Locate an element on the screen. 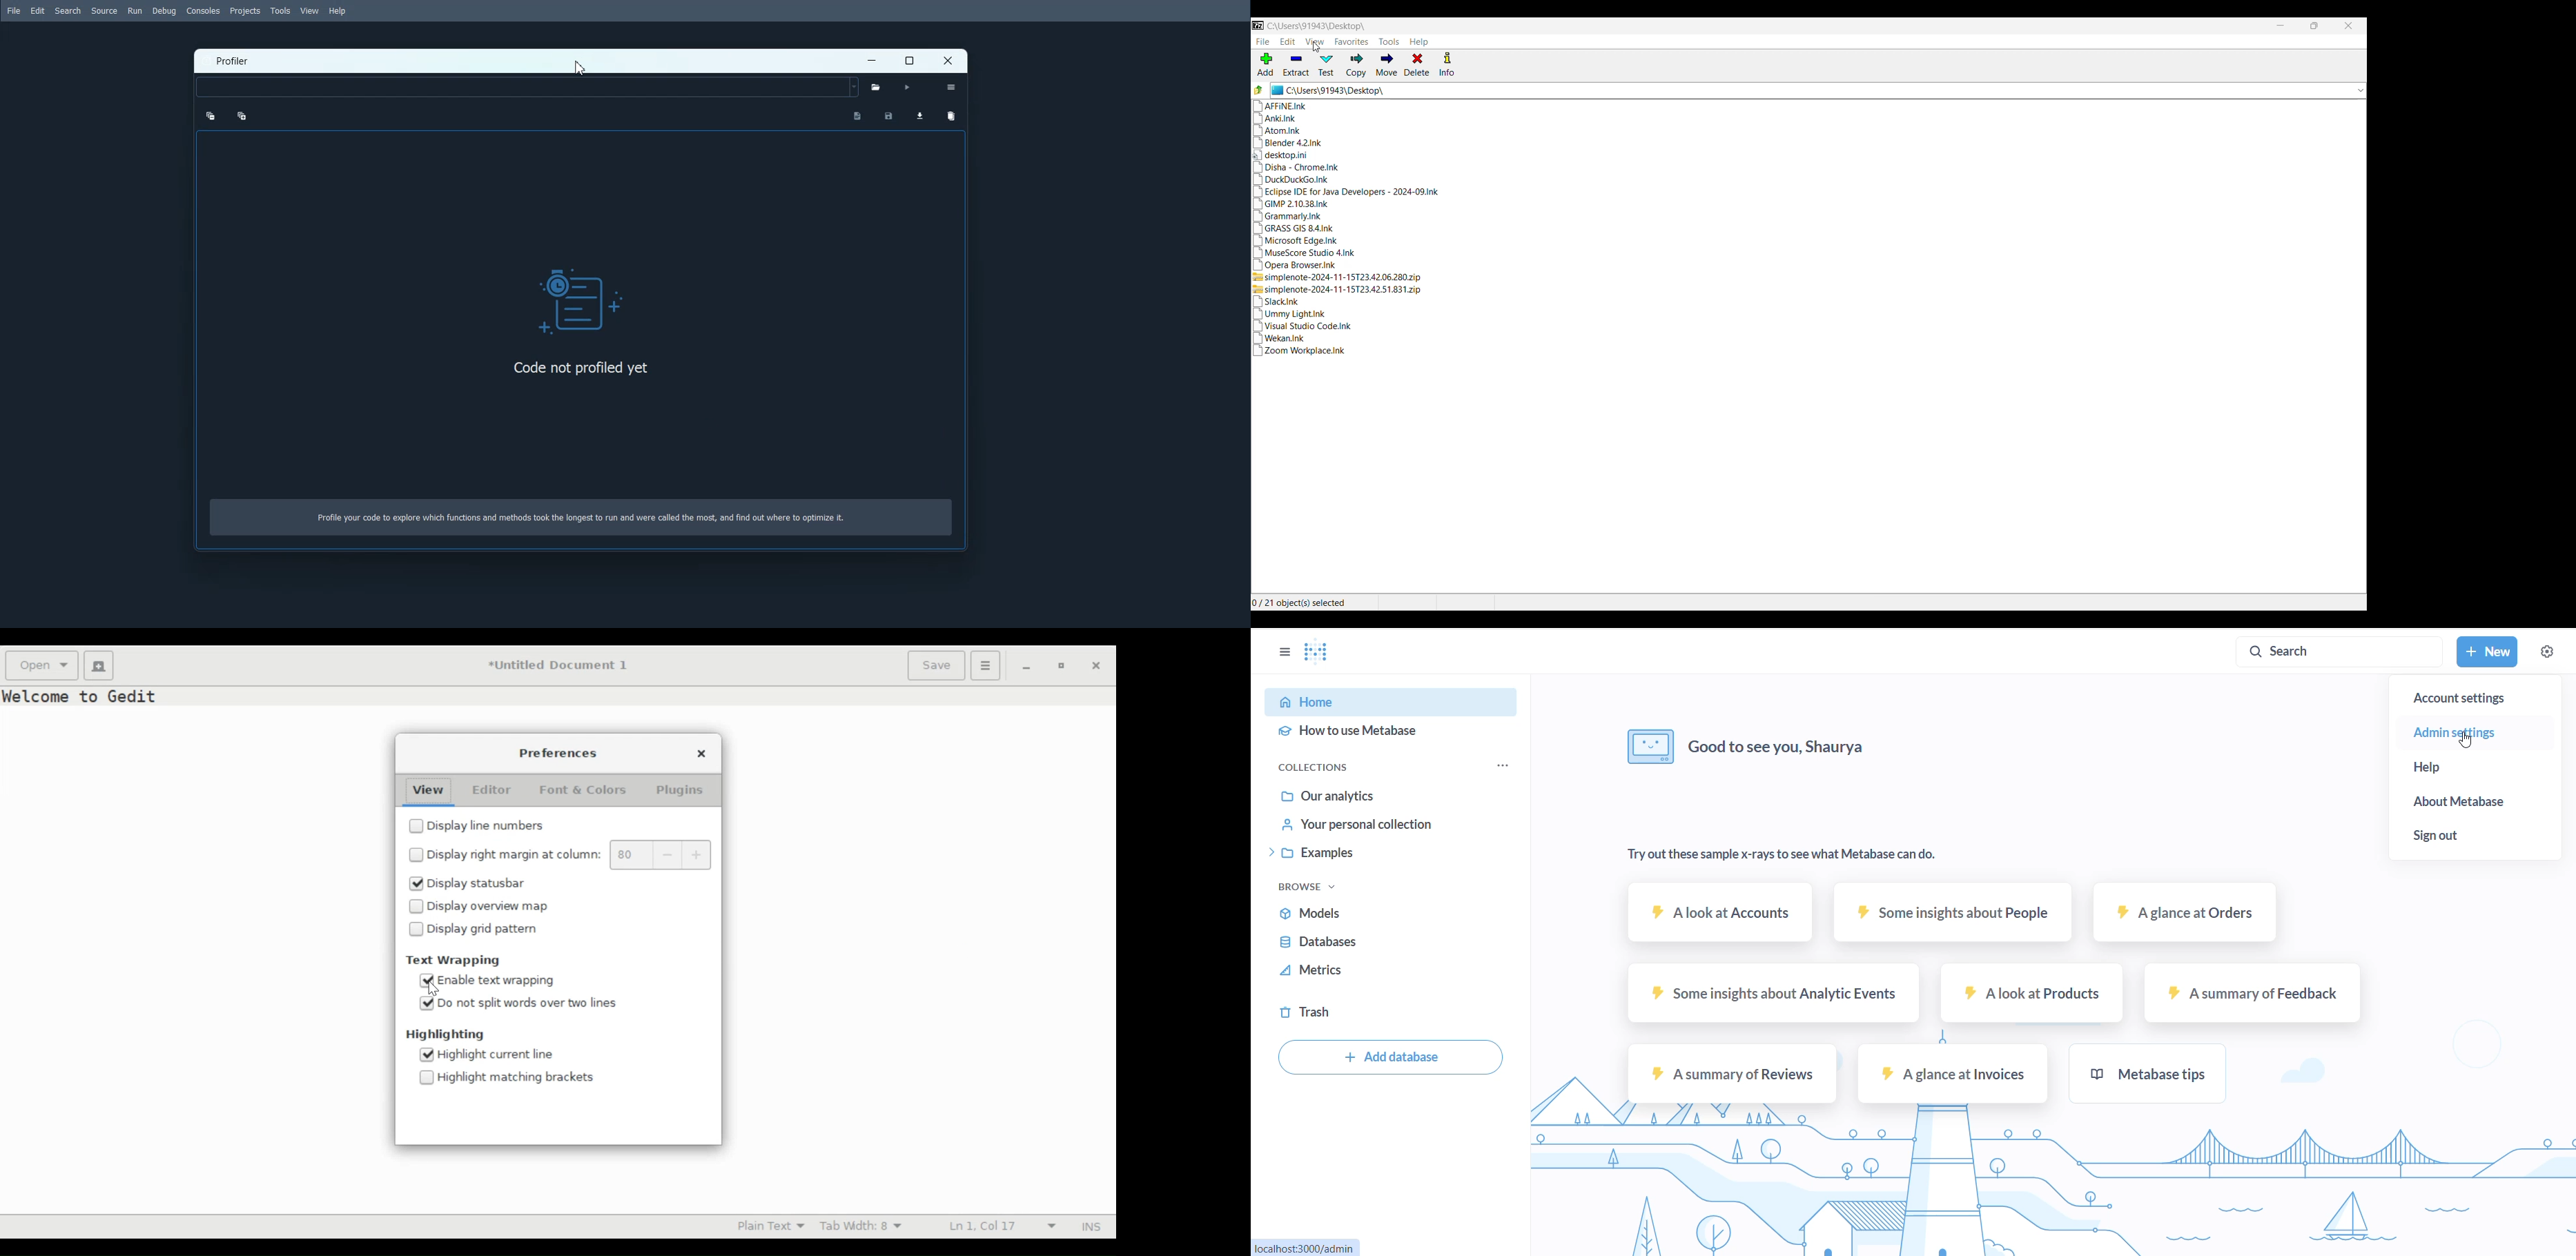 This screenshot has height=1260, width=2576. Debug is located at coordinates (164, 11).